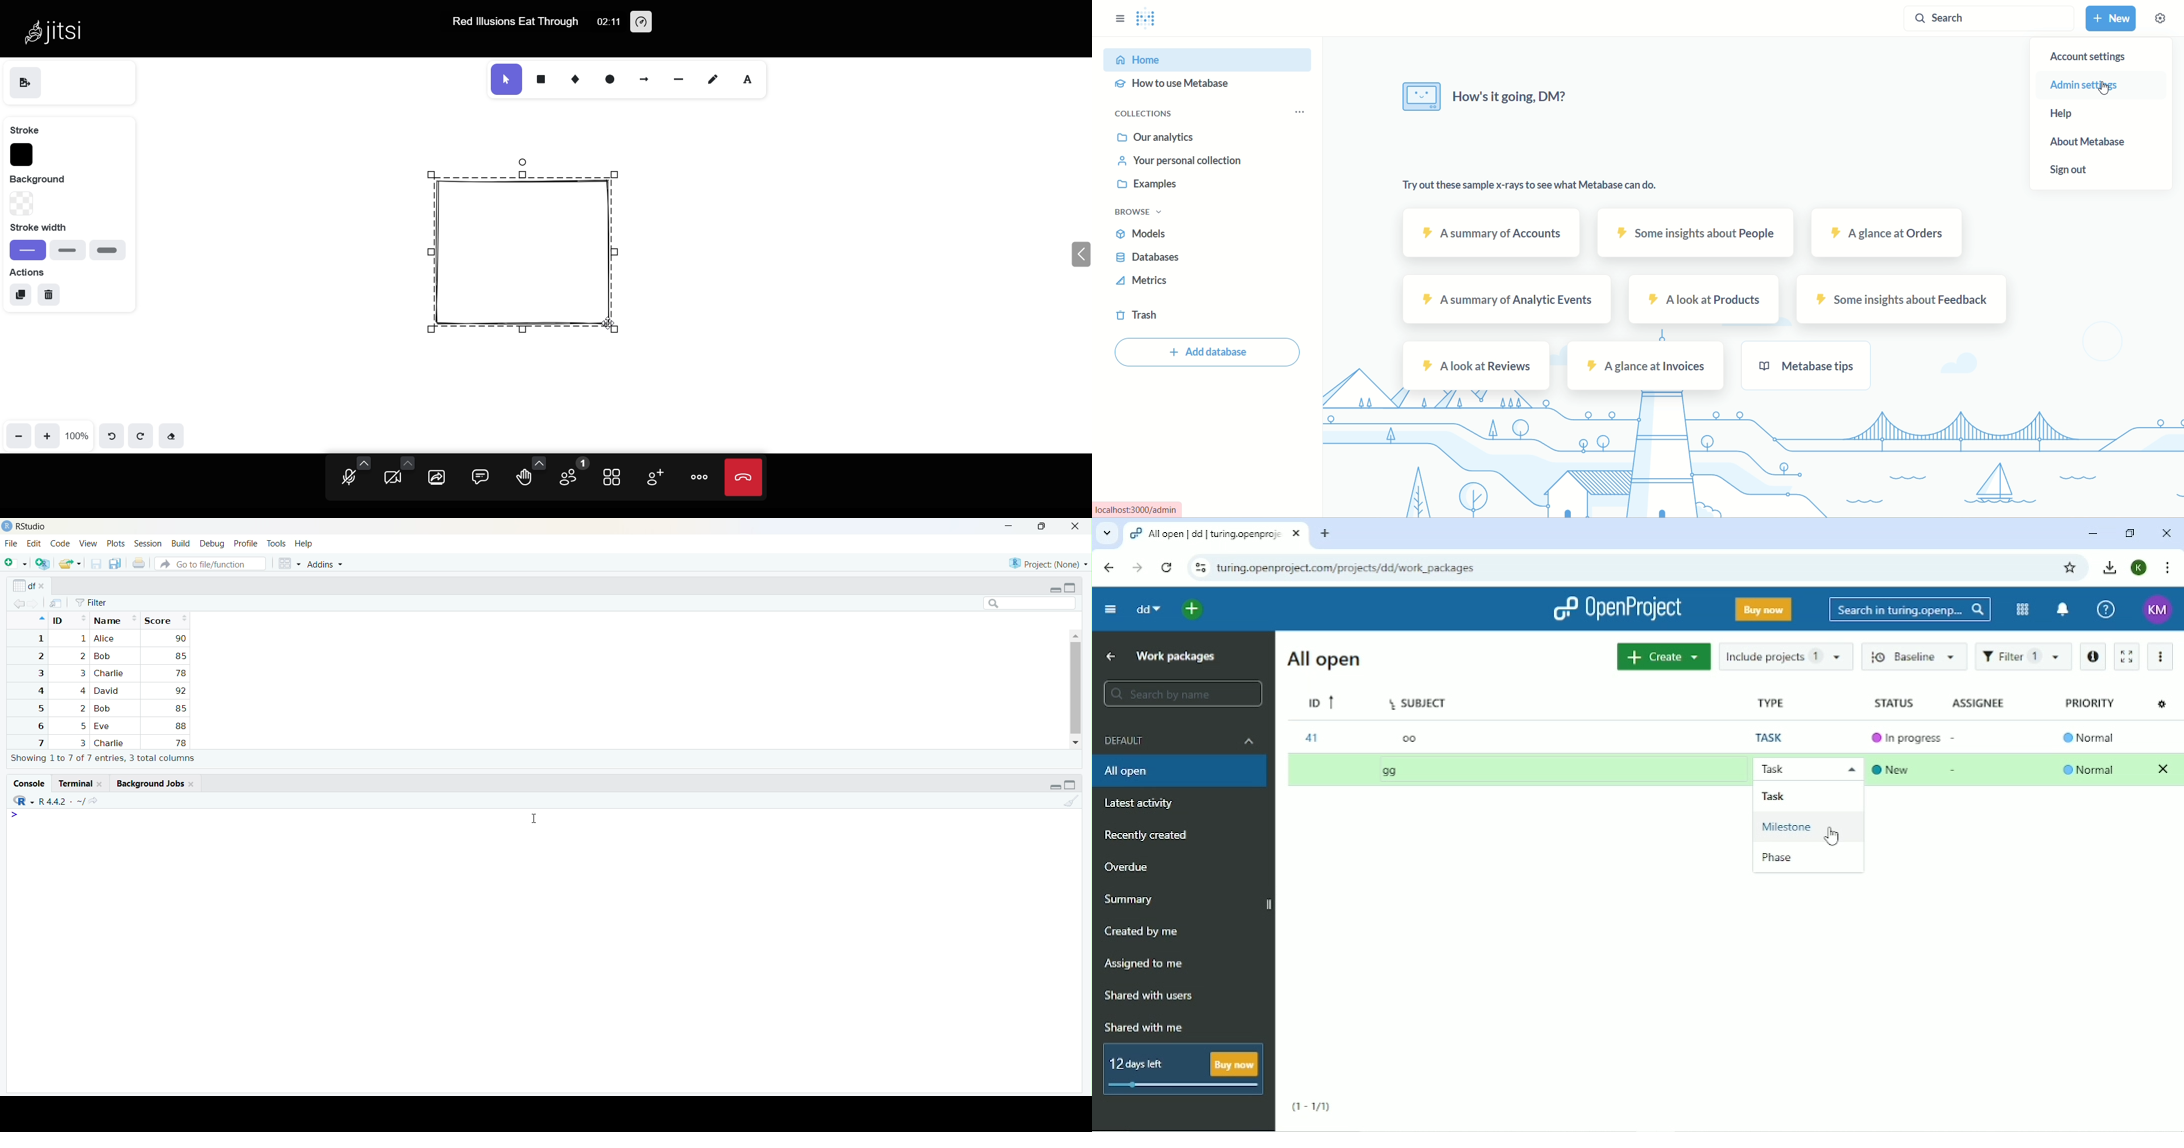 The height and width of the screenshot is (1148, 2184). What do you see at coordinates (39, 639) in the screenshot?
I see `1` at bounding box center [39, 639].